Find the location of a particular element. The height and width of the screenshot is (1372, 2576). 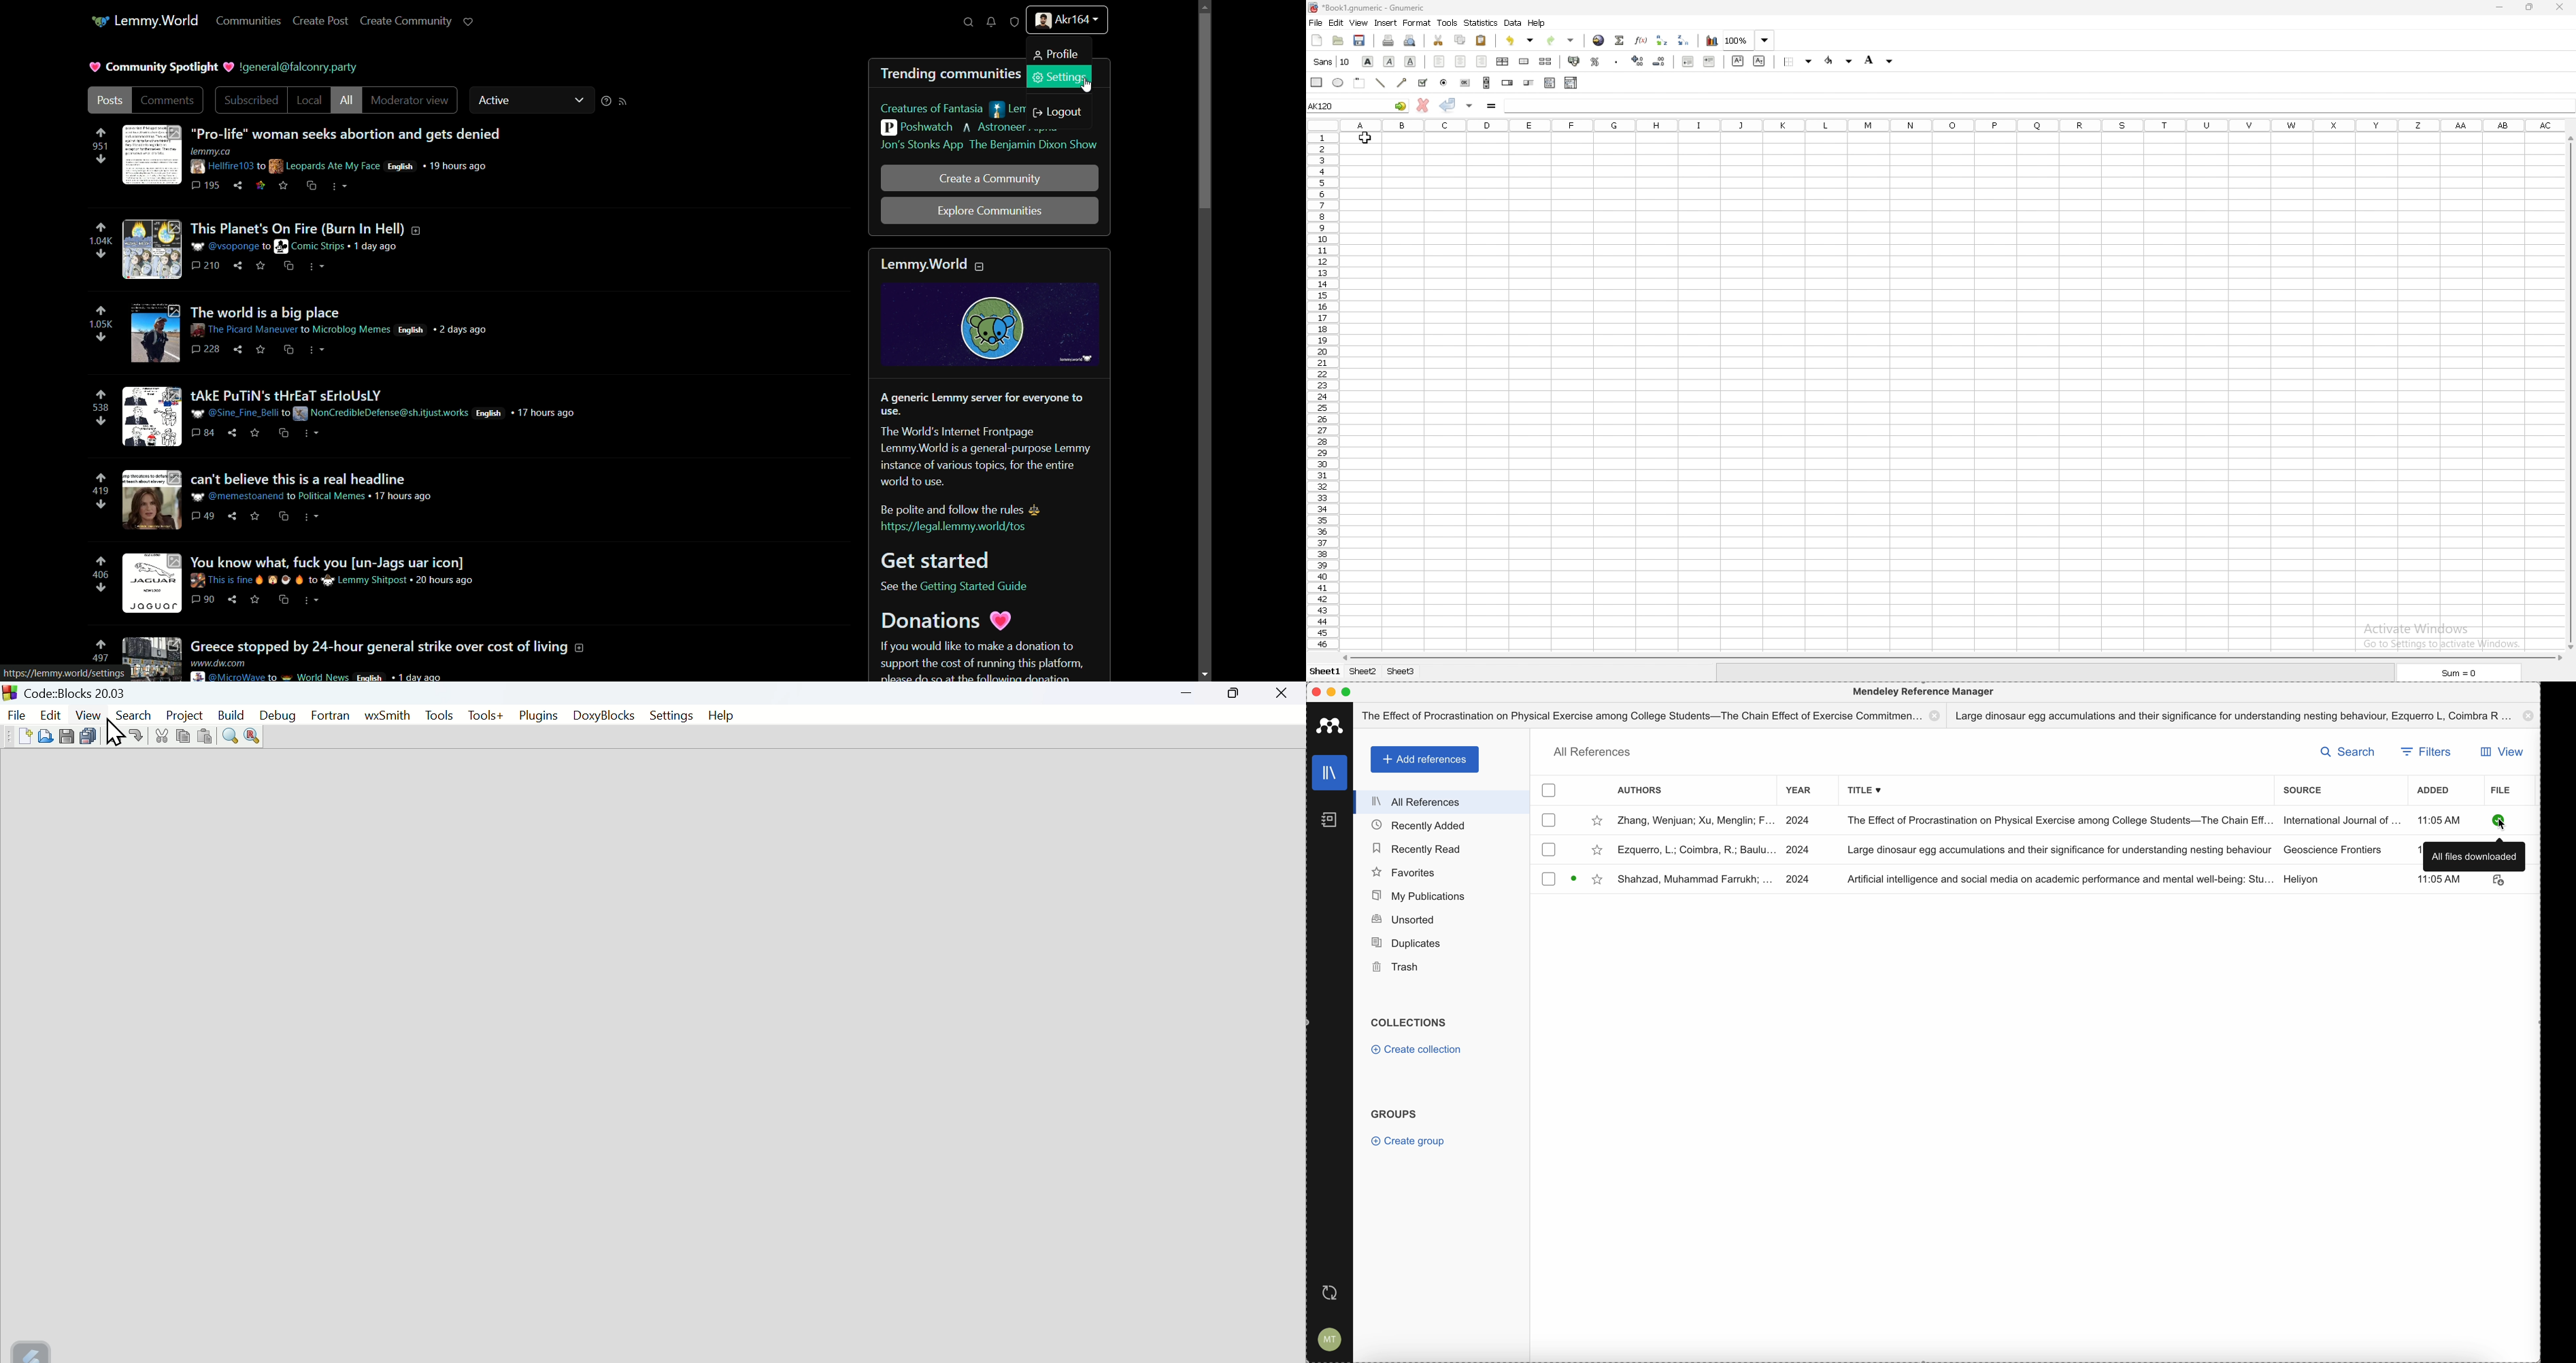

recently added is located at coordinates (1421, 826).